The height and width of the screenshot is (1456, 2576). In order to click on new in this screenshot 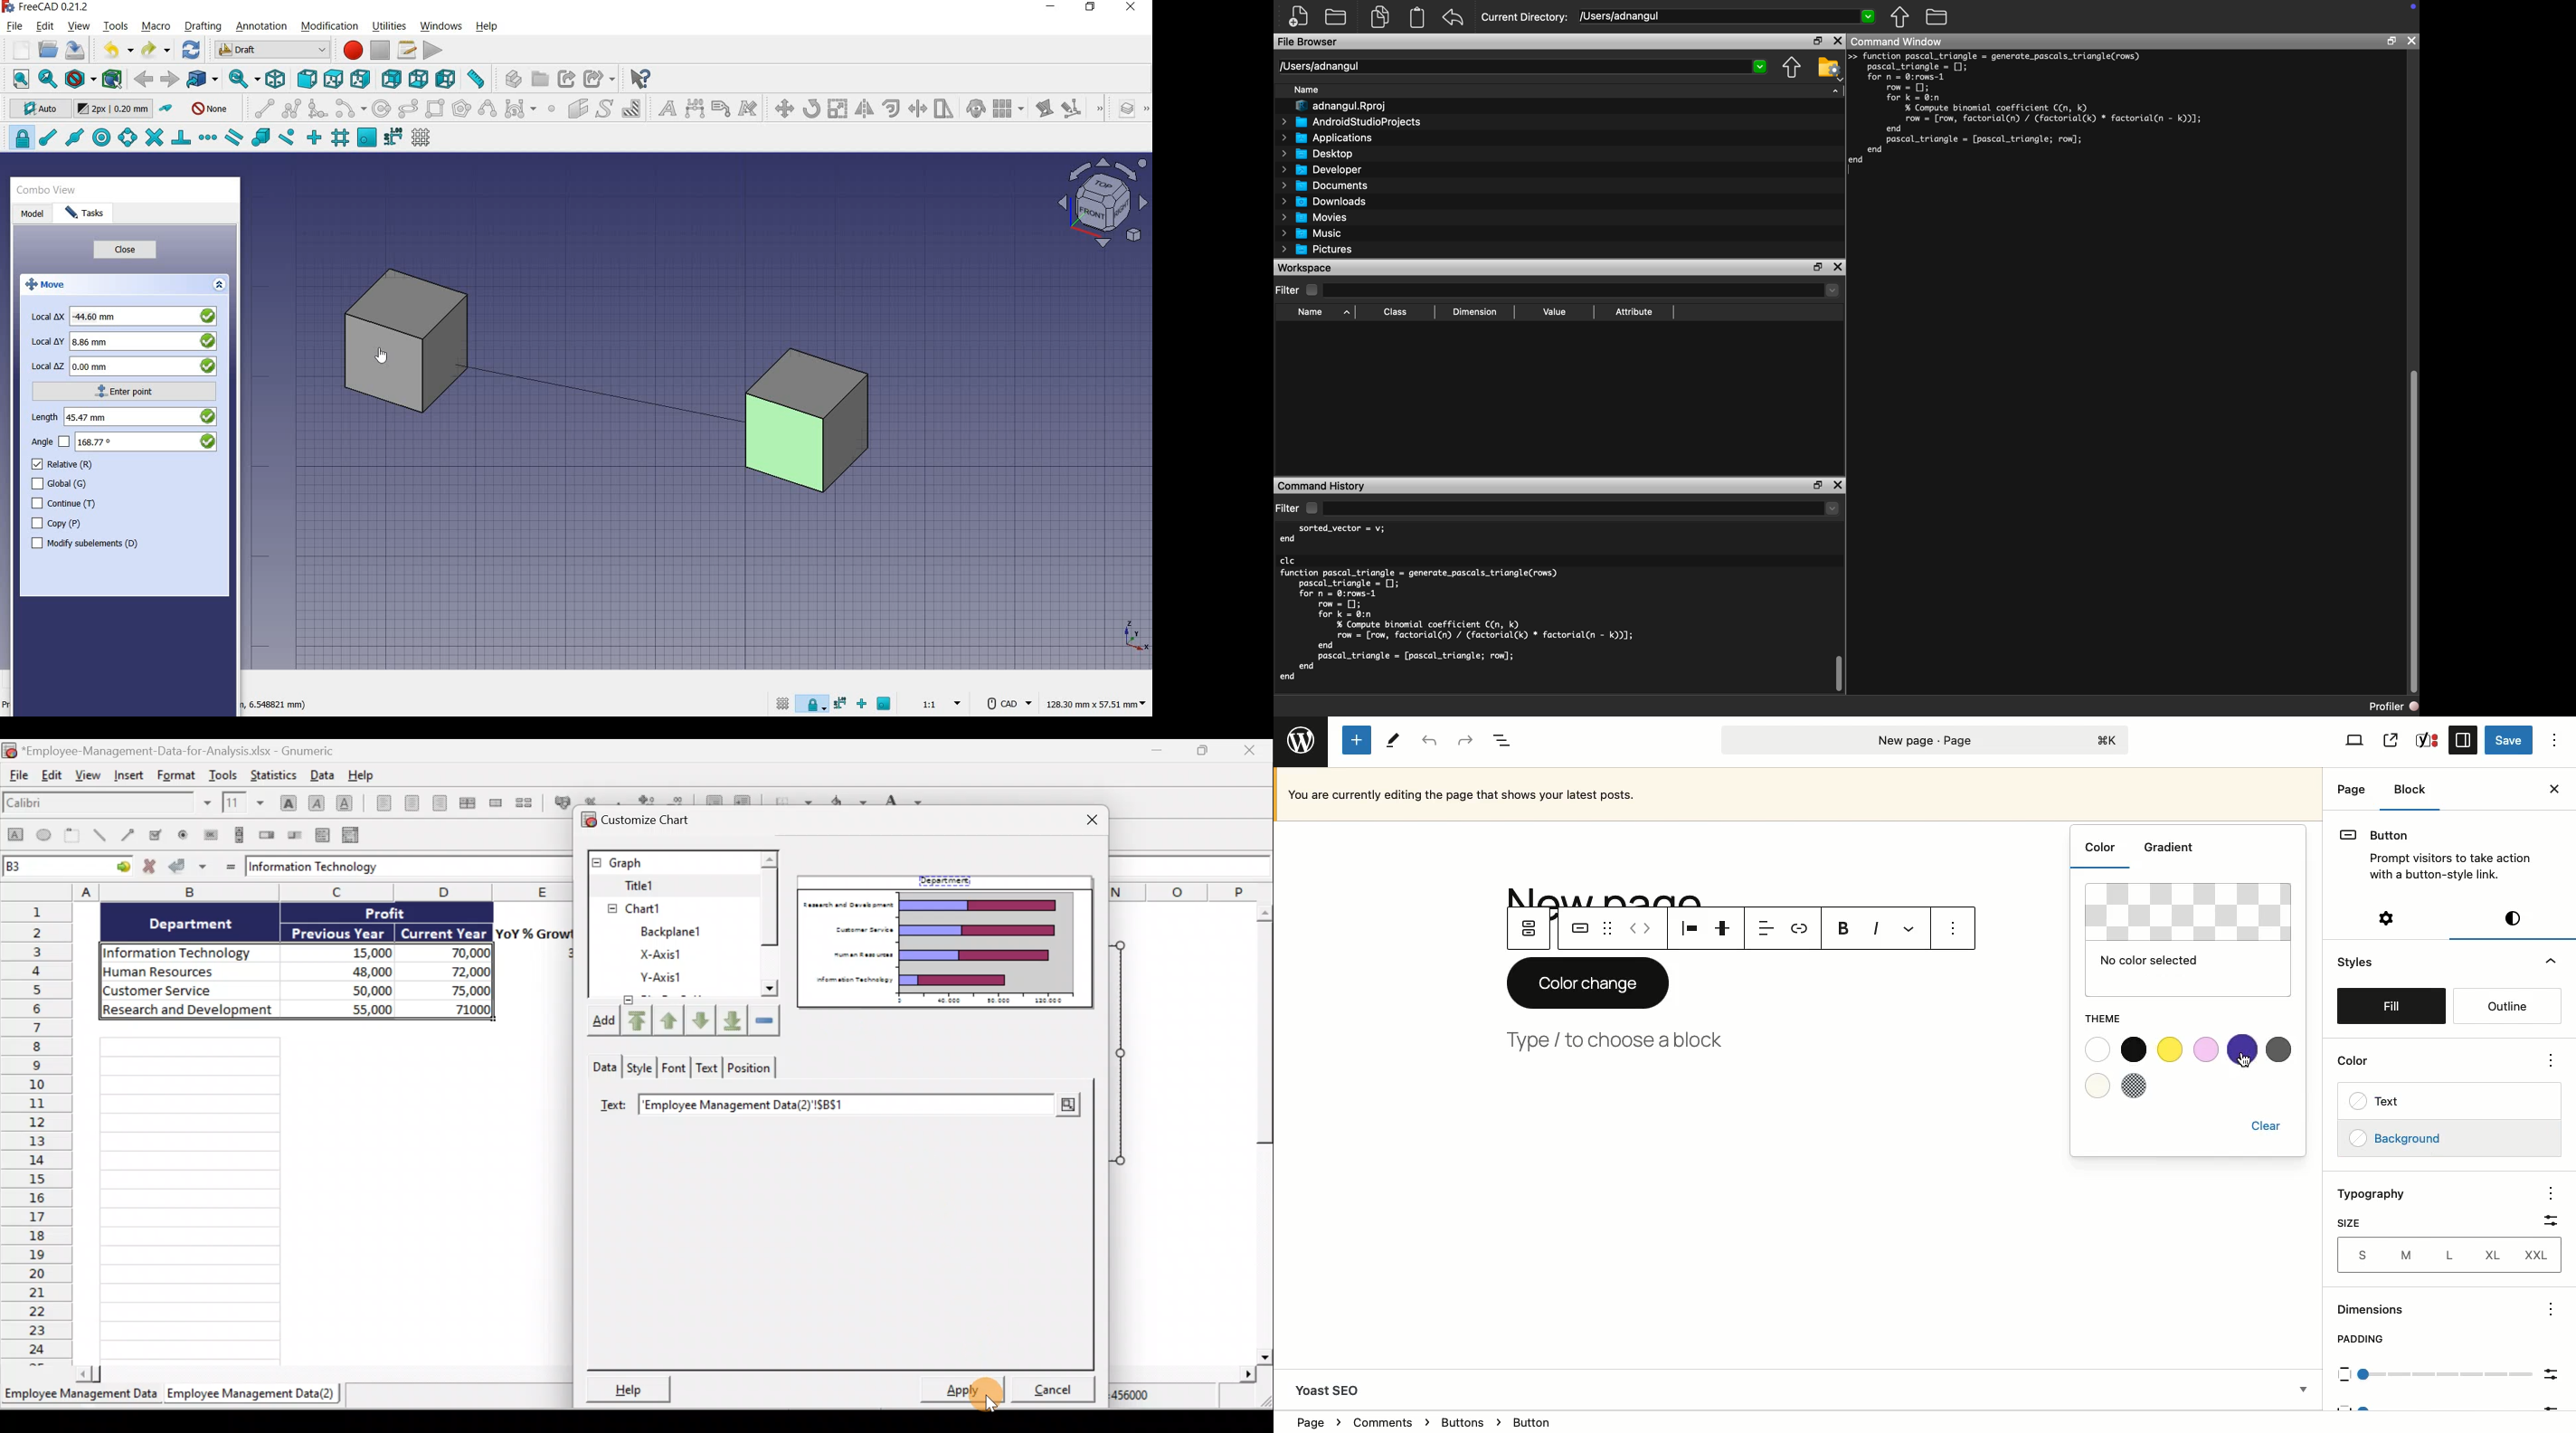, I will do `click(17, 50)`.